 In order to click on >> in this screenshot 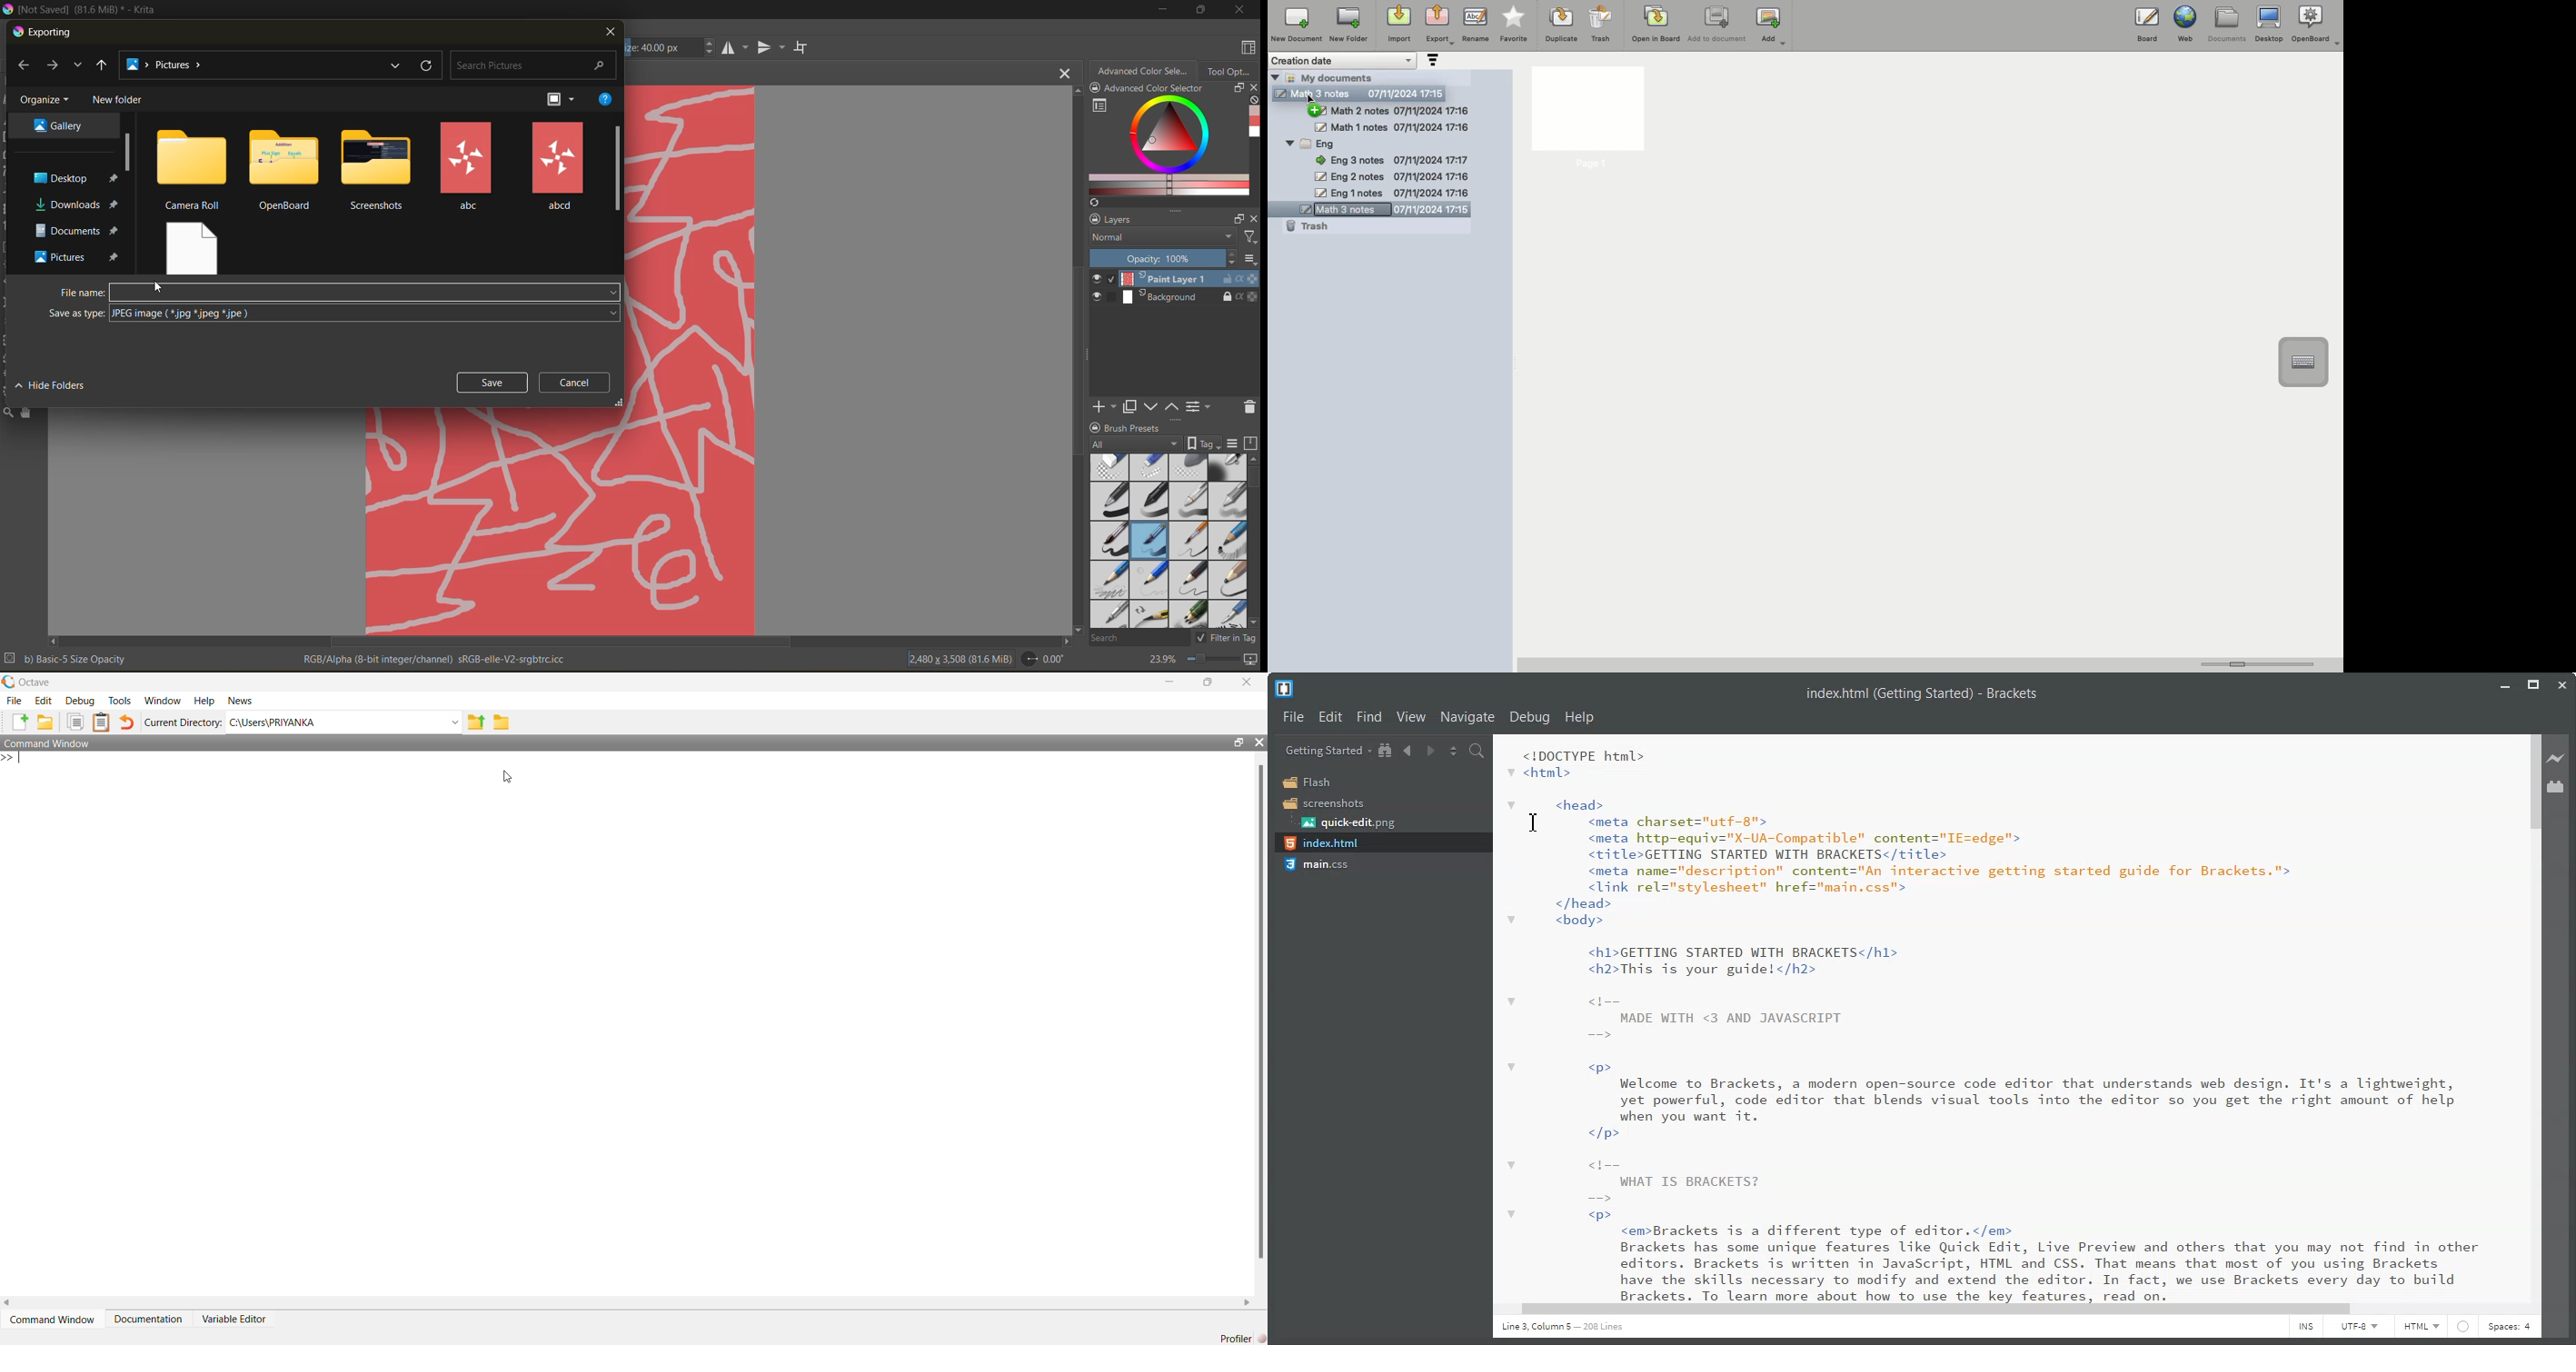, I will do `click(12, 758)`.